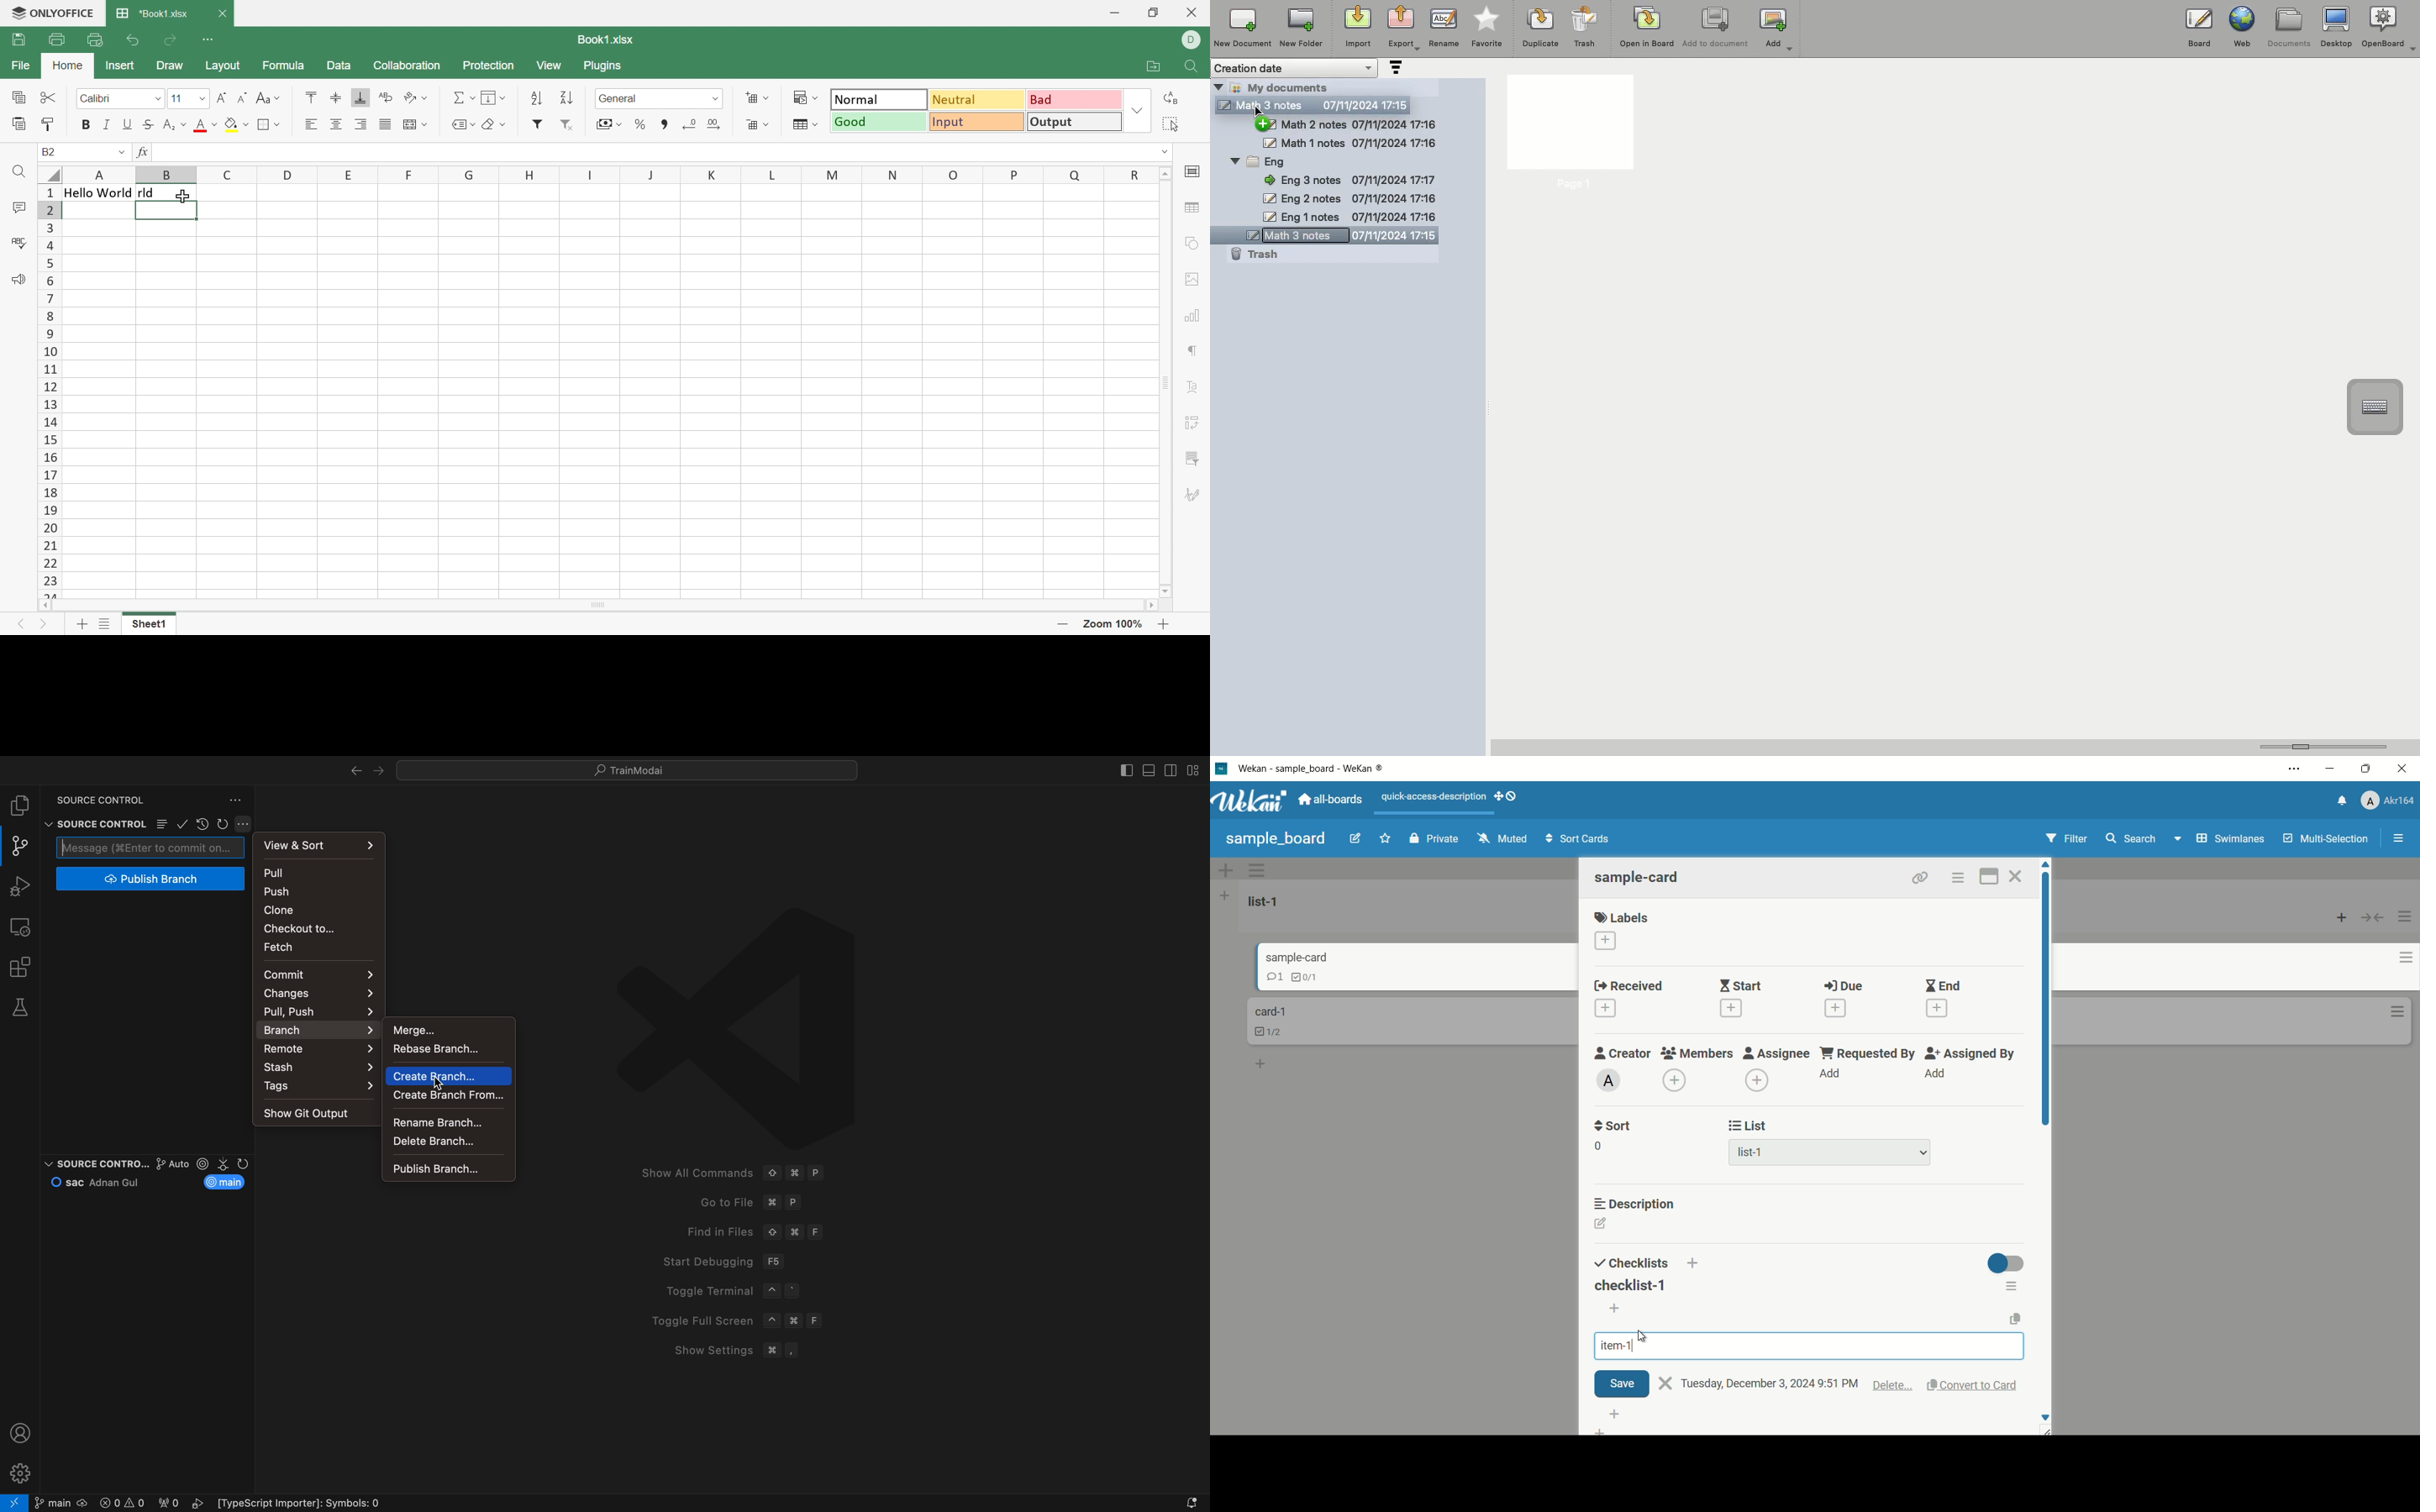 This screenshot has width=2436, height=1512. I want to click on checklist-1, so click(1630, 1285).